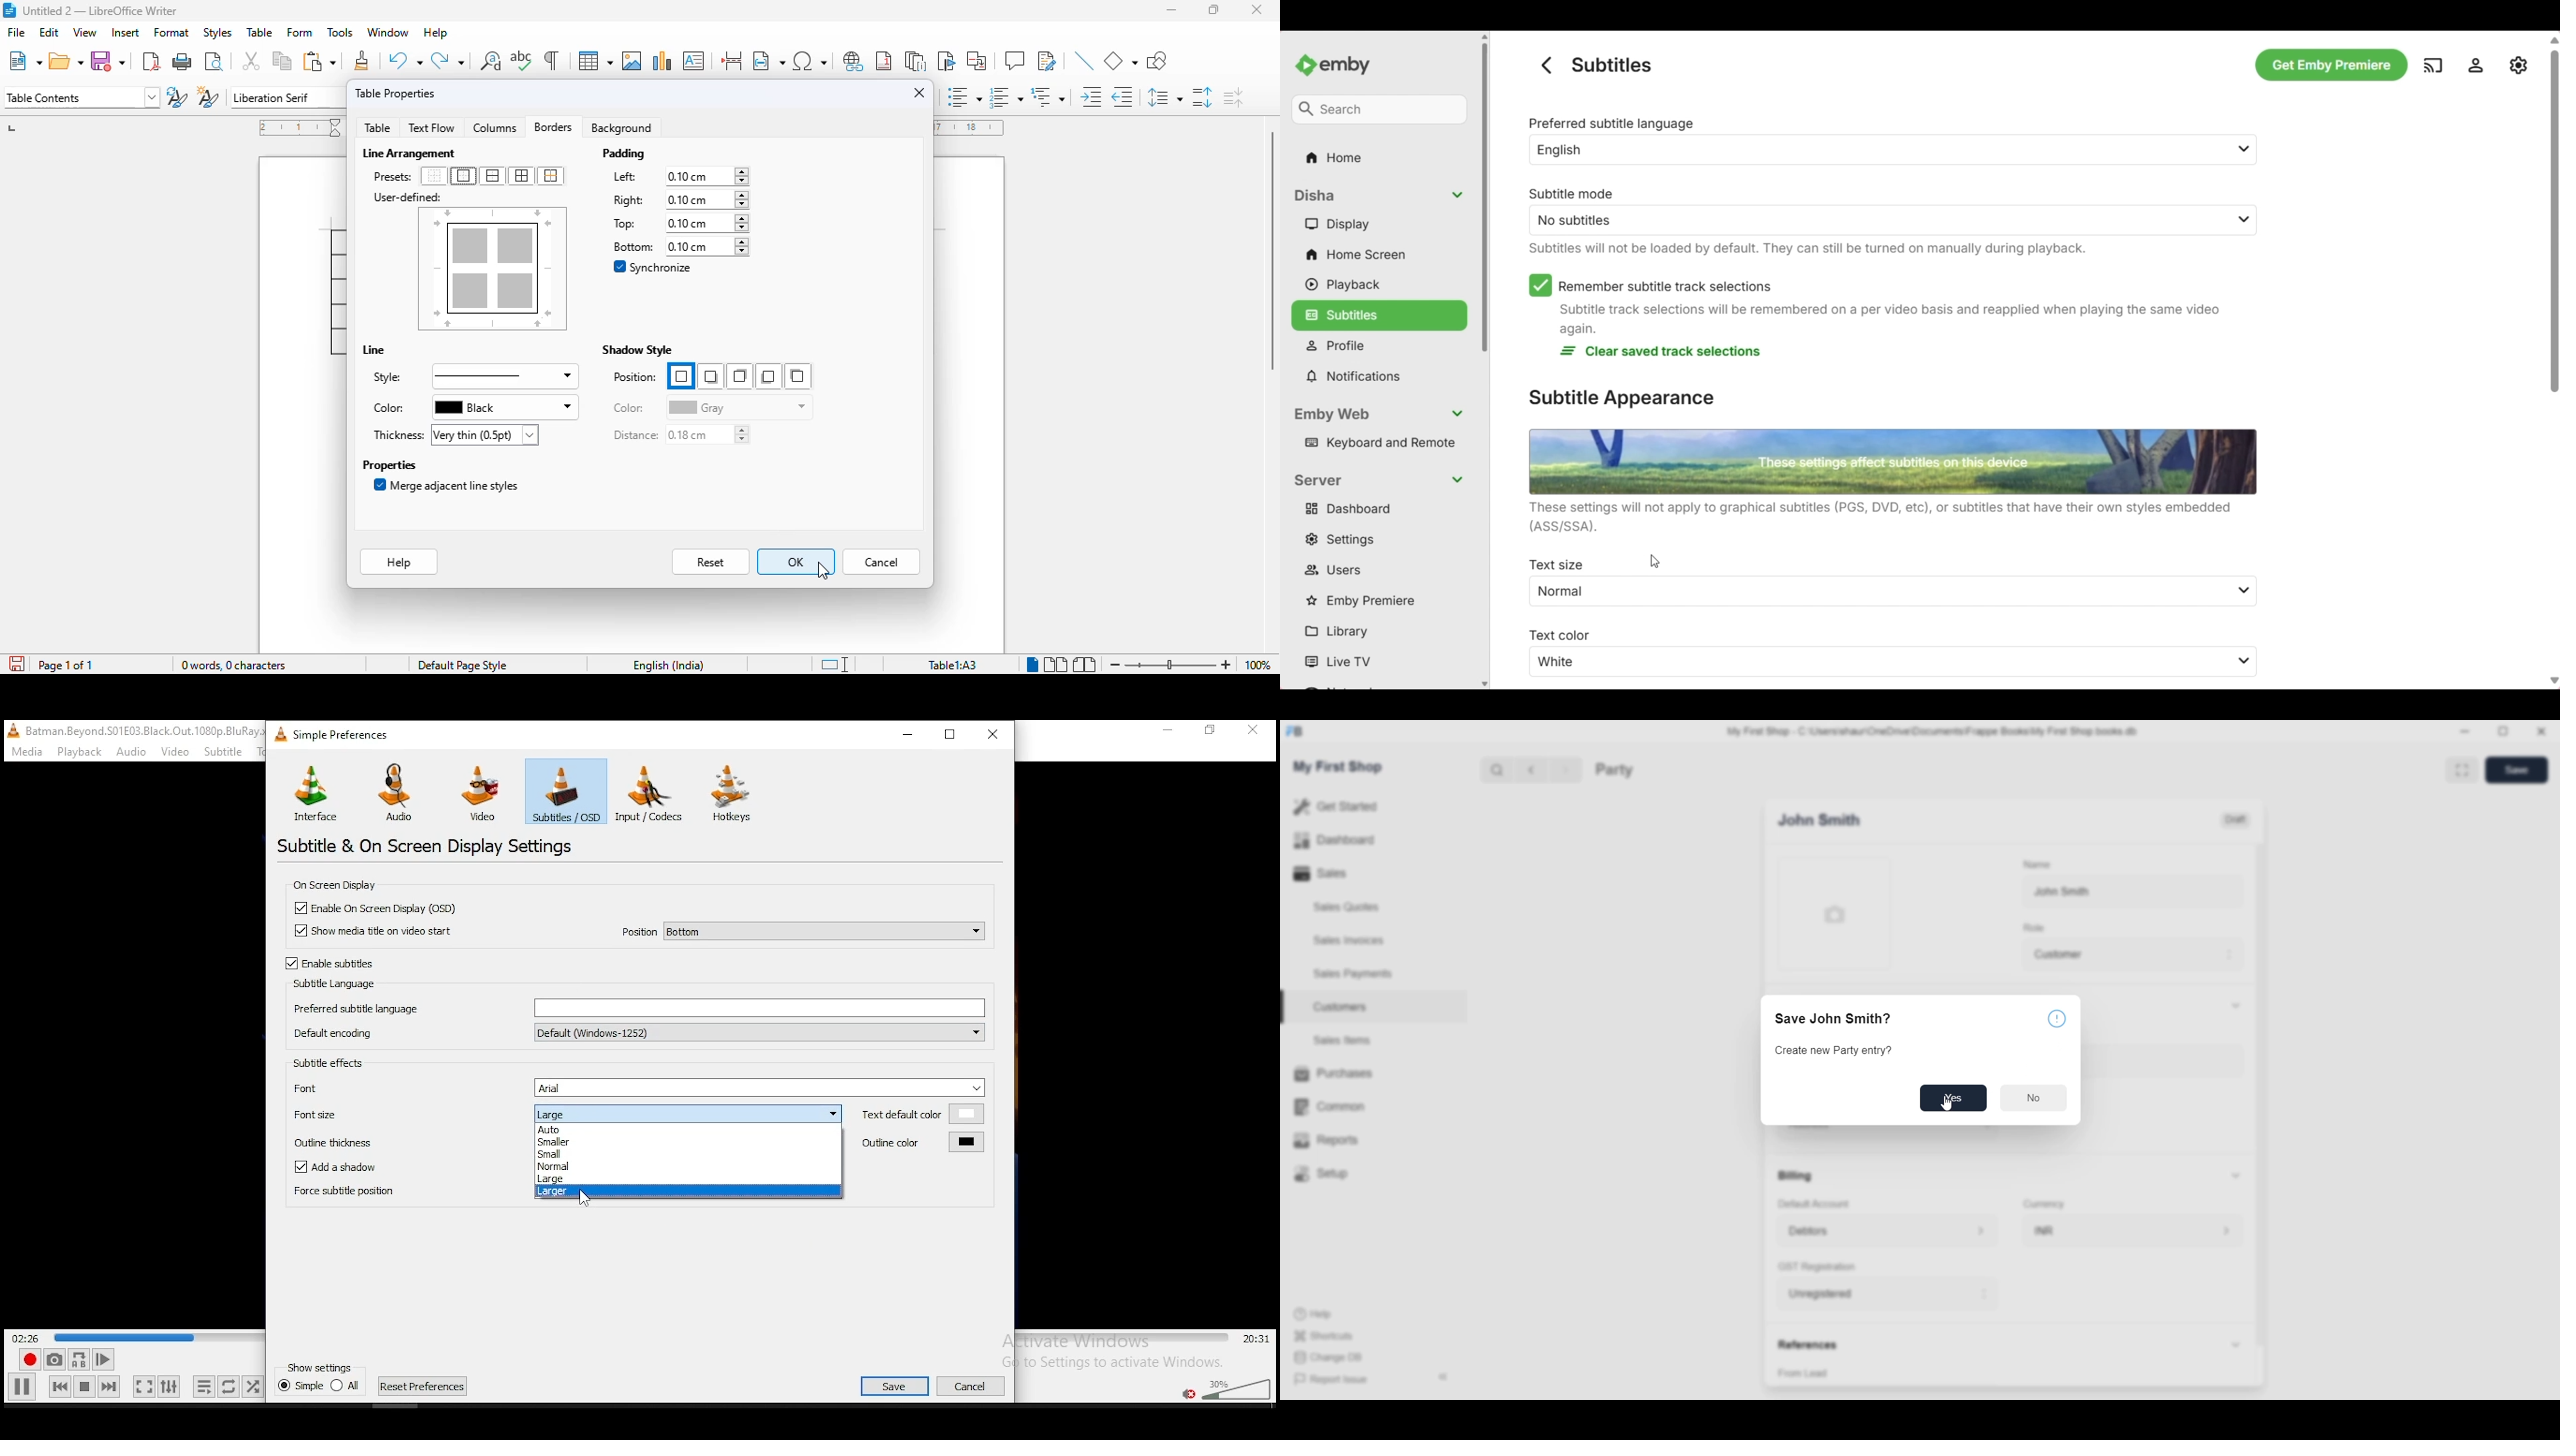  Describe the element at coordinates (364, 60) in the screenshot. I see `clone formatting` at that location.